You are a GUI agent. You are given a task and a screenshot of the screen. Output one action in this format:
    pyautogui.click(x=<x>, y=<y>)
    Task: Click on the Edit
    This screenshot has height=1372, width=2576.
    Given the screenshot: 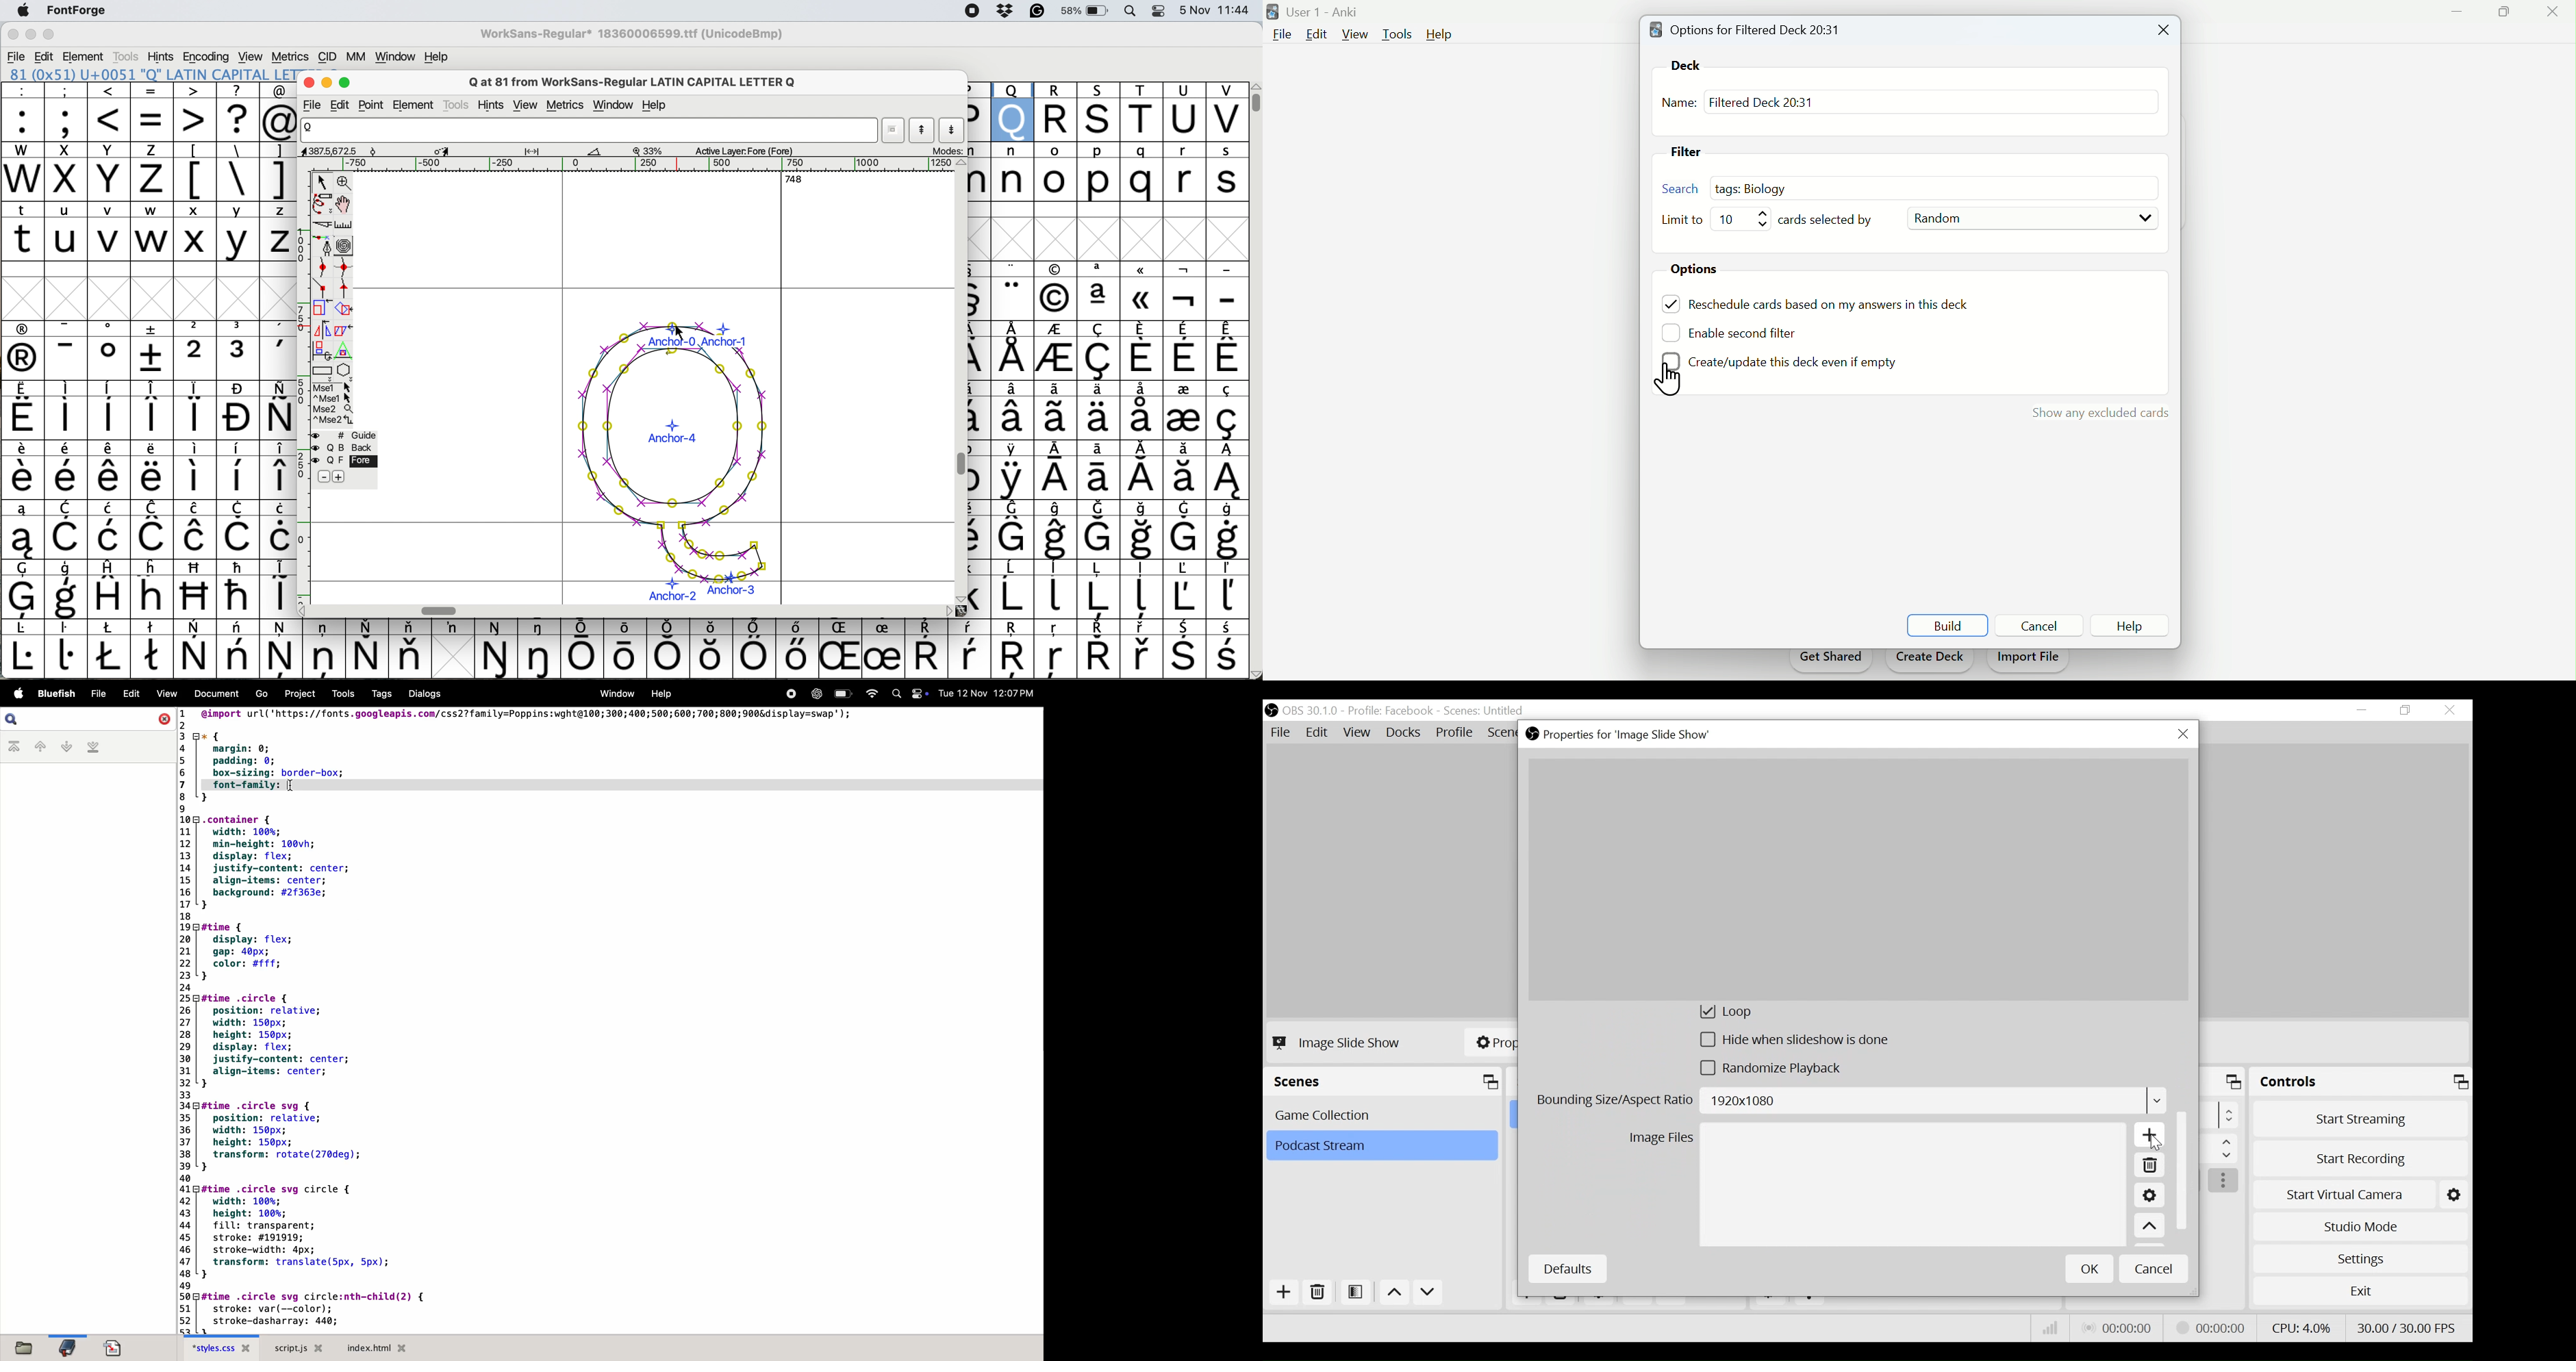 What is the action you would take?
    pyautogui.click(x=1315, y=34)
    